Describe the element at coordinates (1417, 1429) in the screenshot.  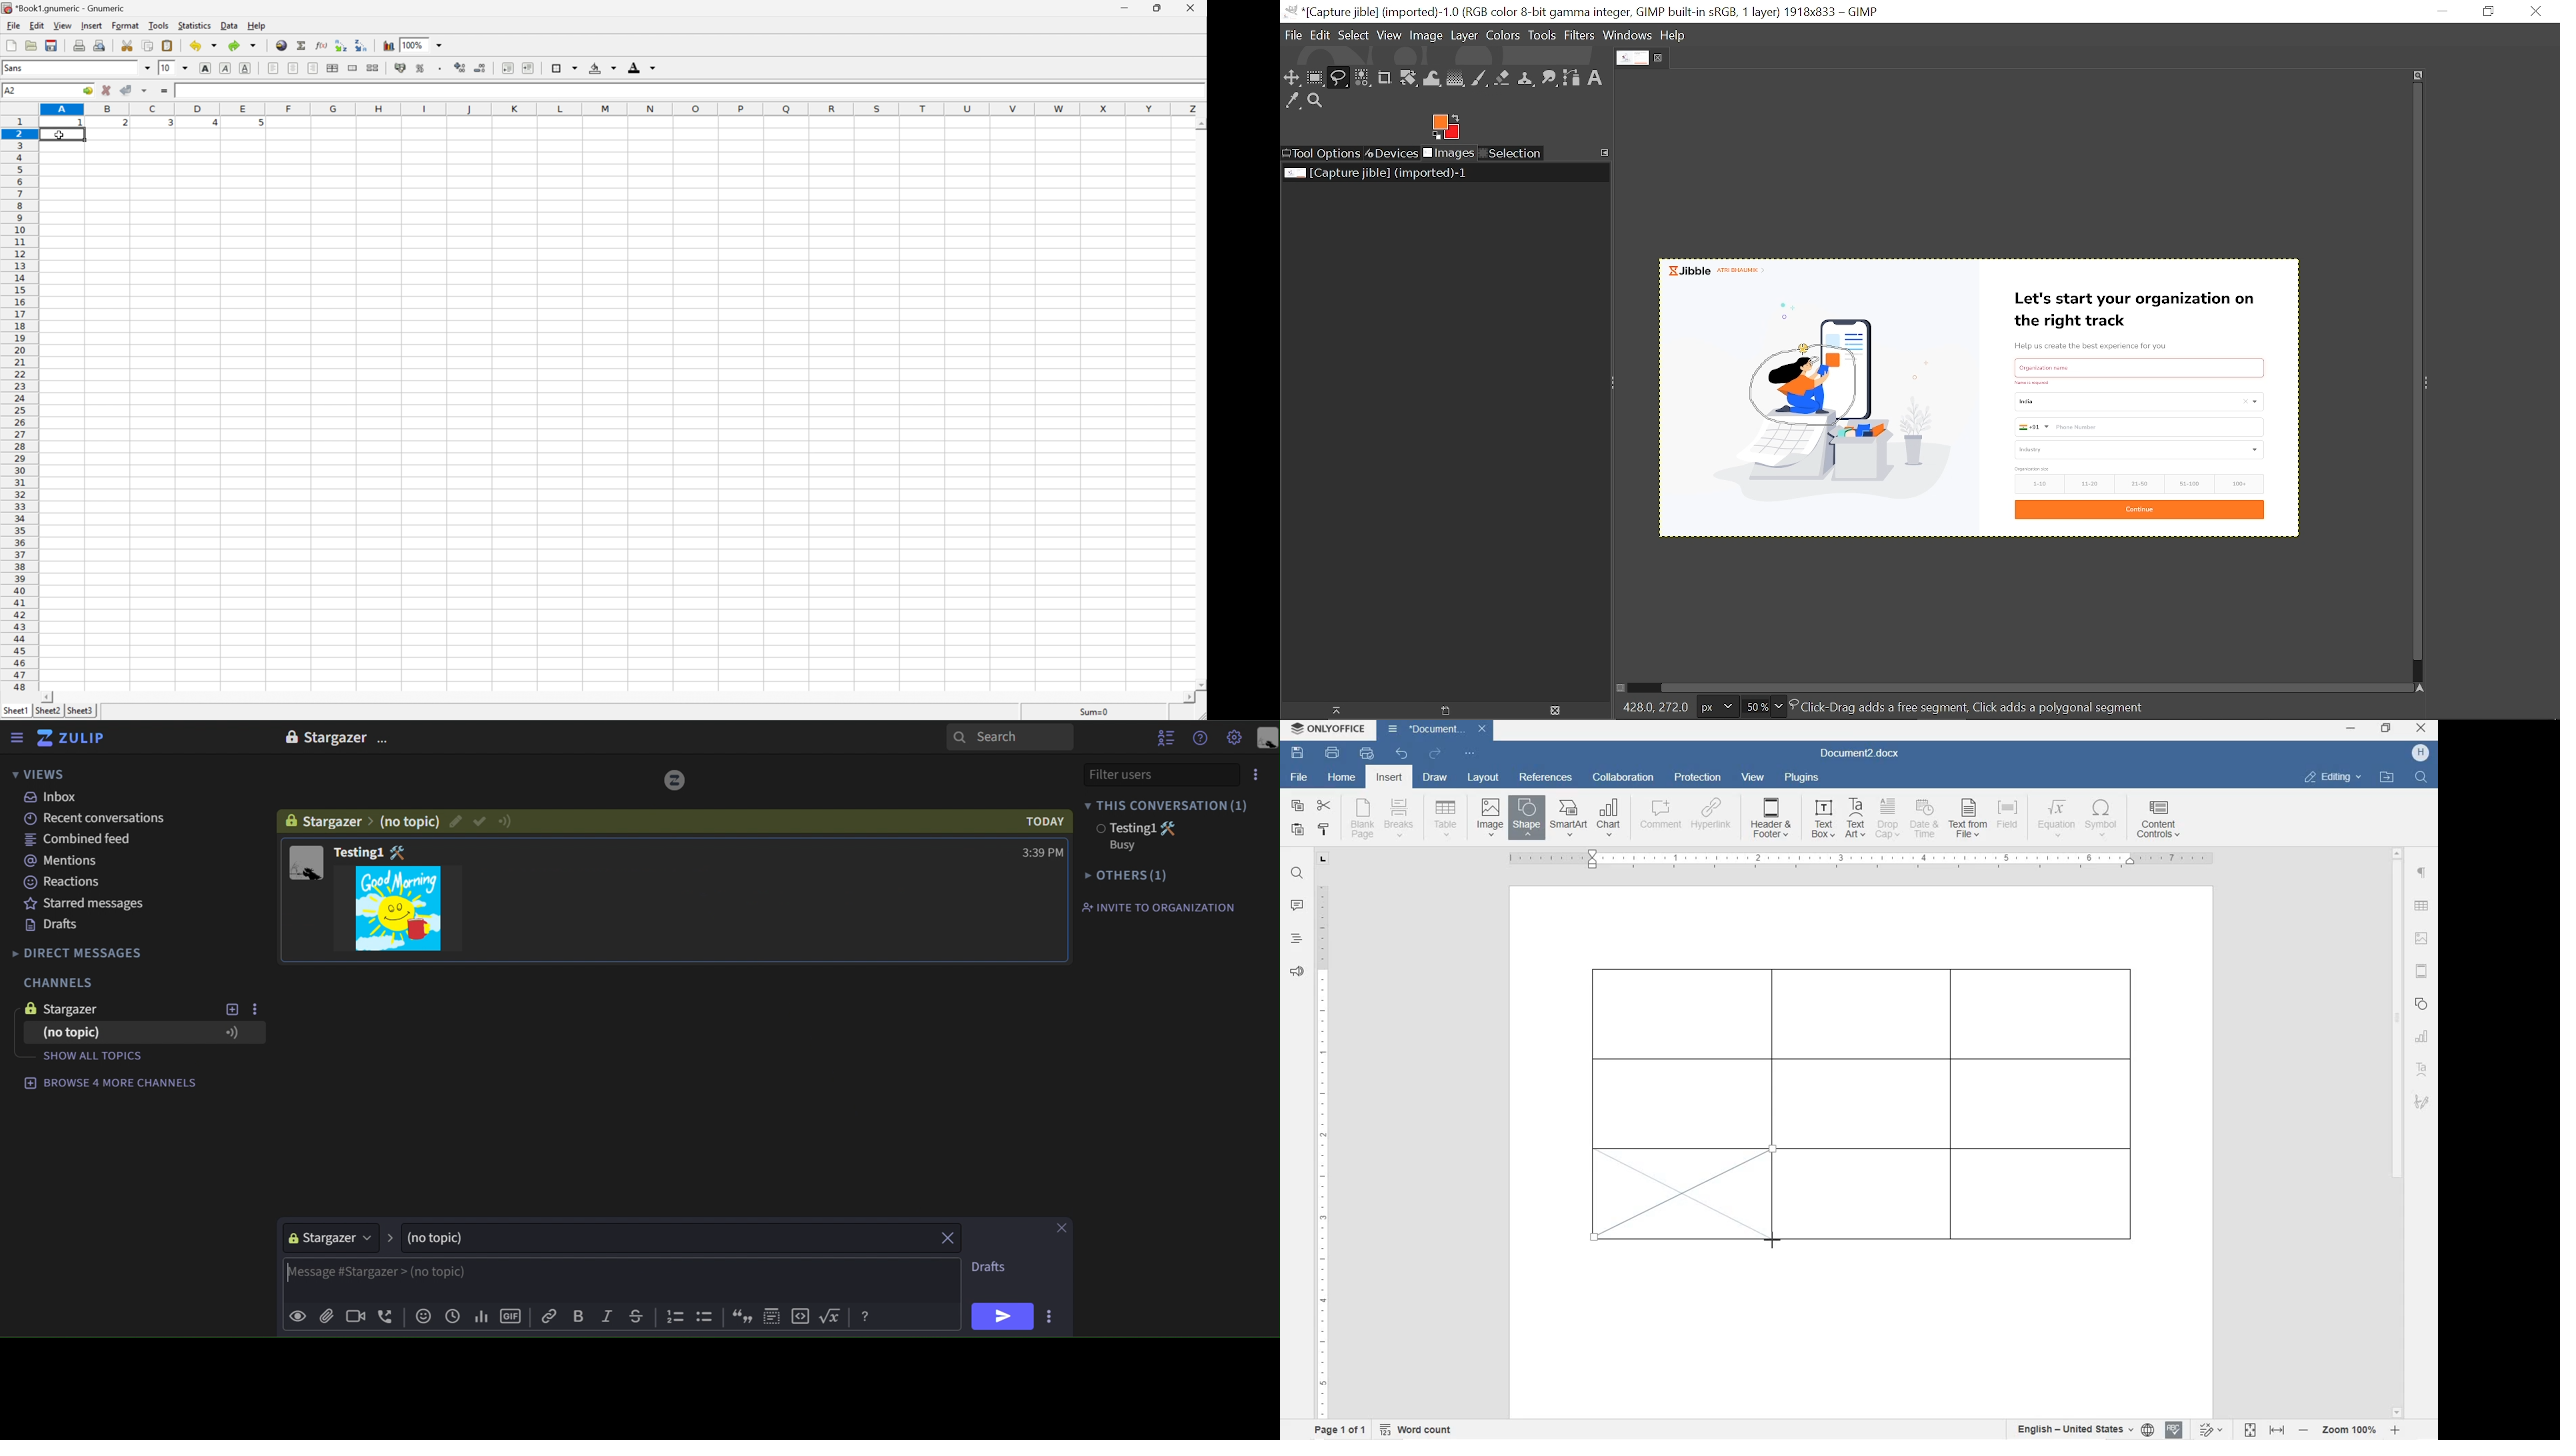
I see `word count` at that location.